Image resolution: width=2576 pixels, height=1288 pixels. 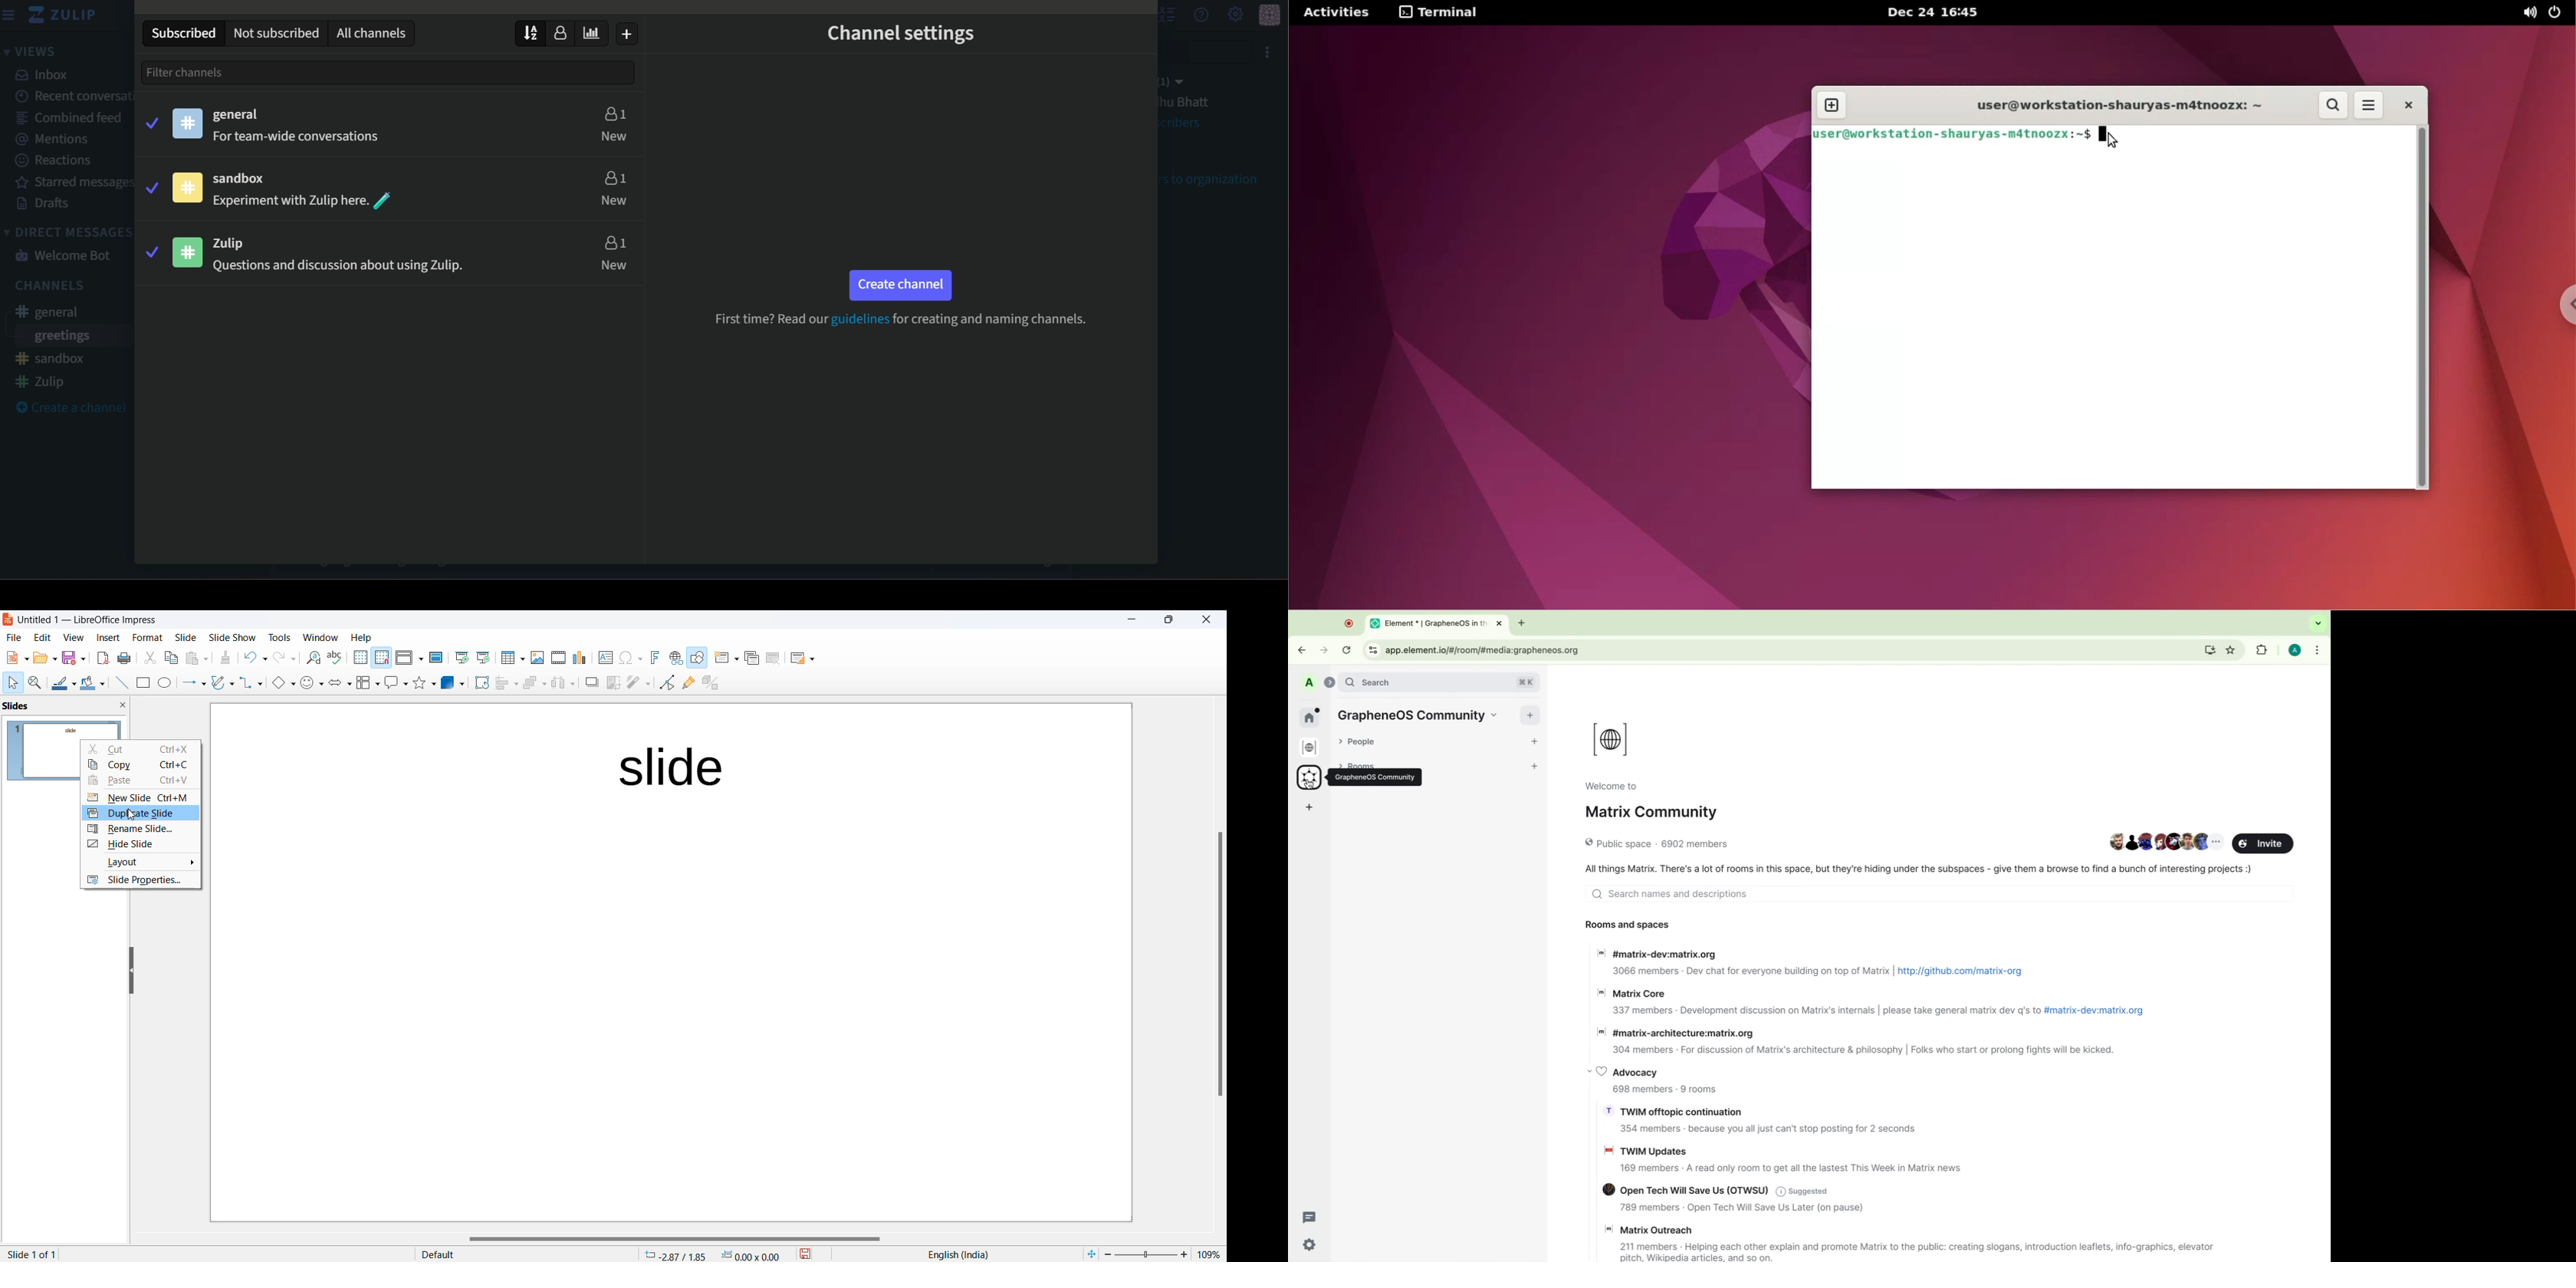 I want to click on Slide show, so click(x=231, y=636).